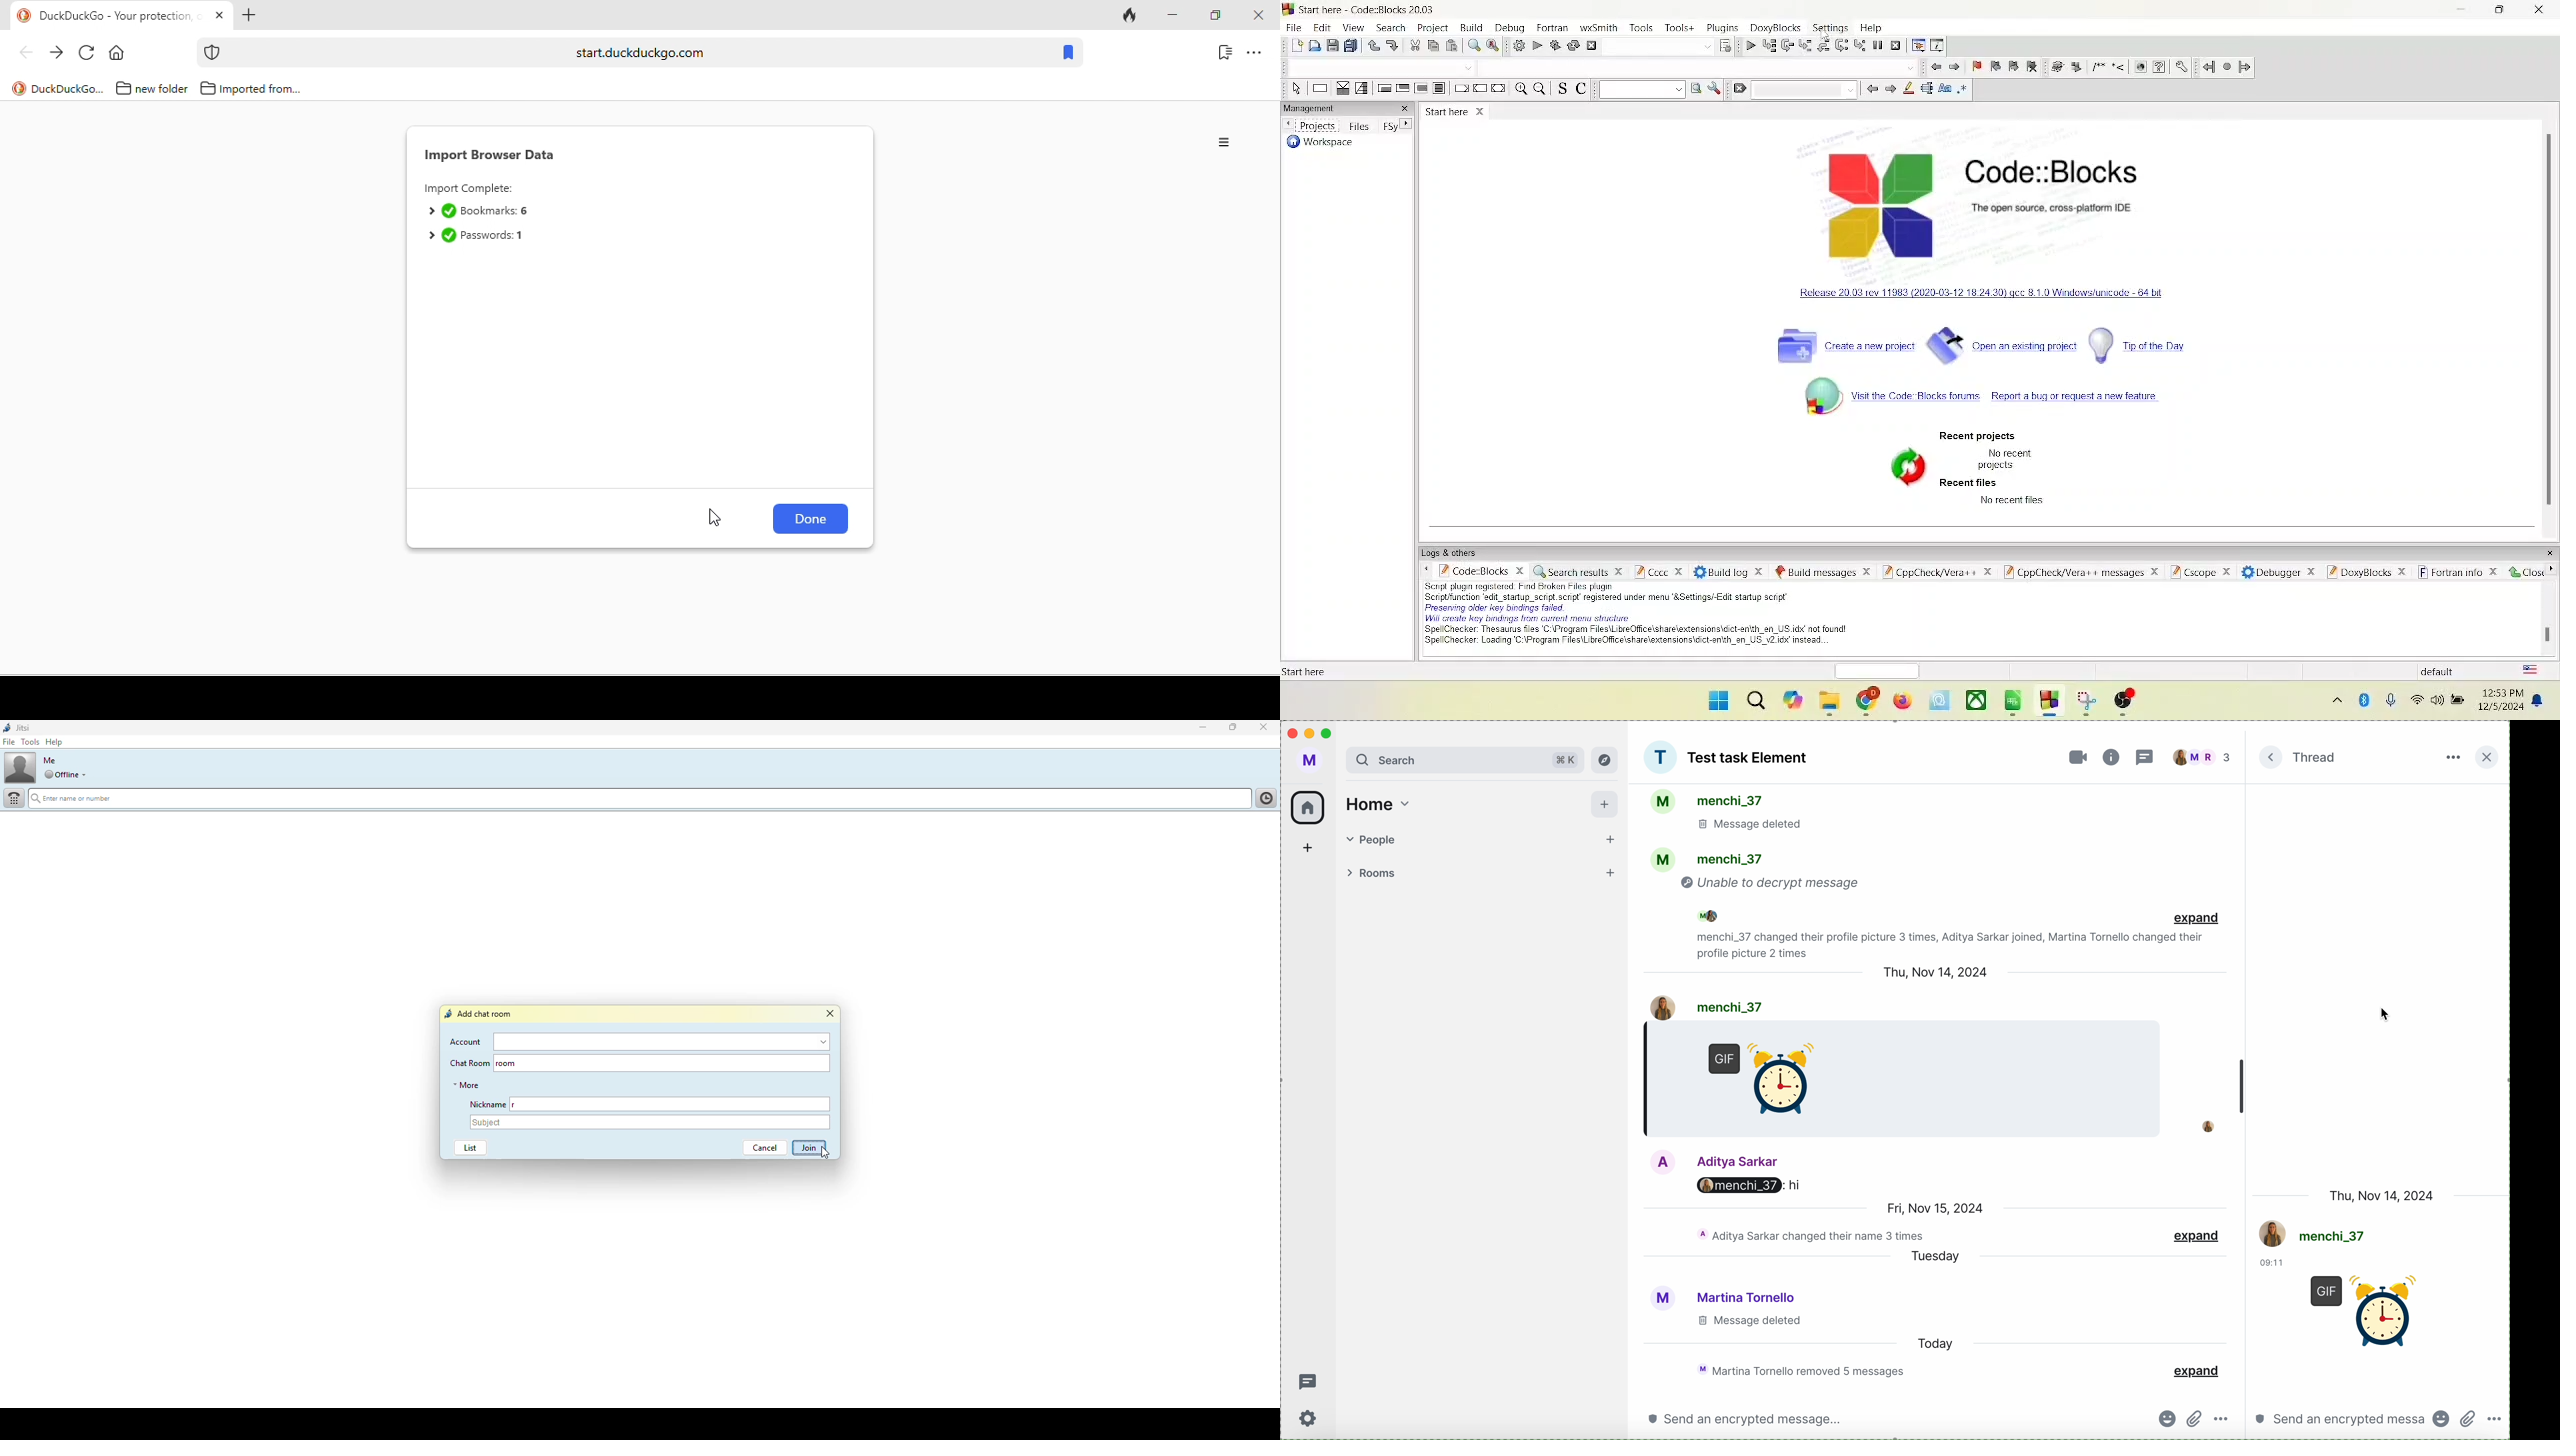 Image resolution: width=2576 pixels, height=1456 pixels. I want to click on file, so click(1292, 27).